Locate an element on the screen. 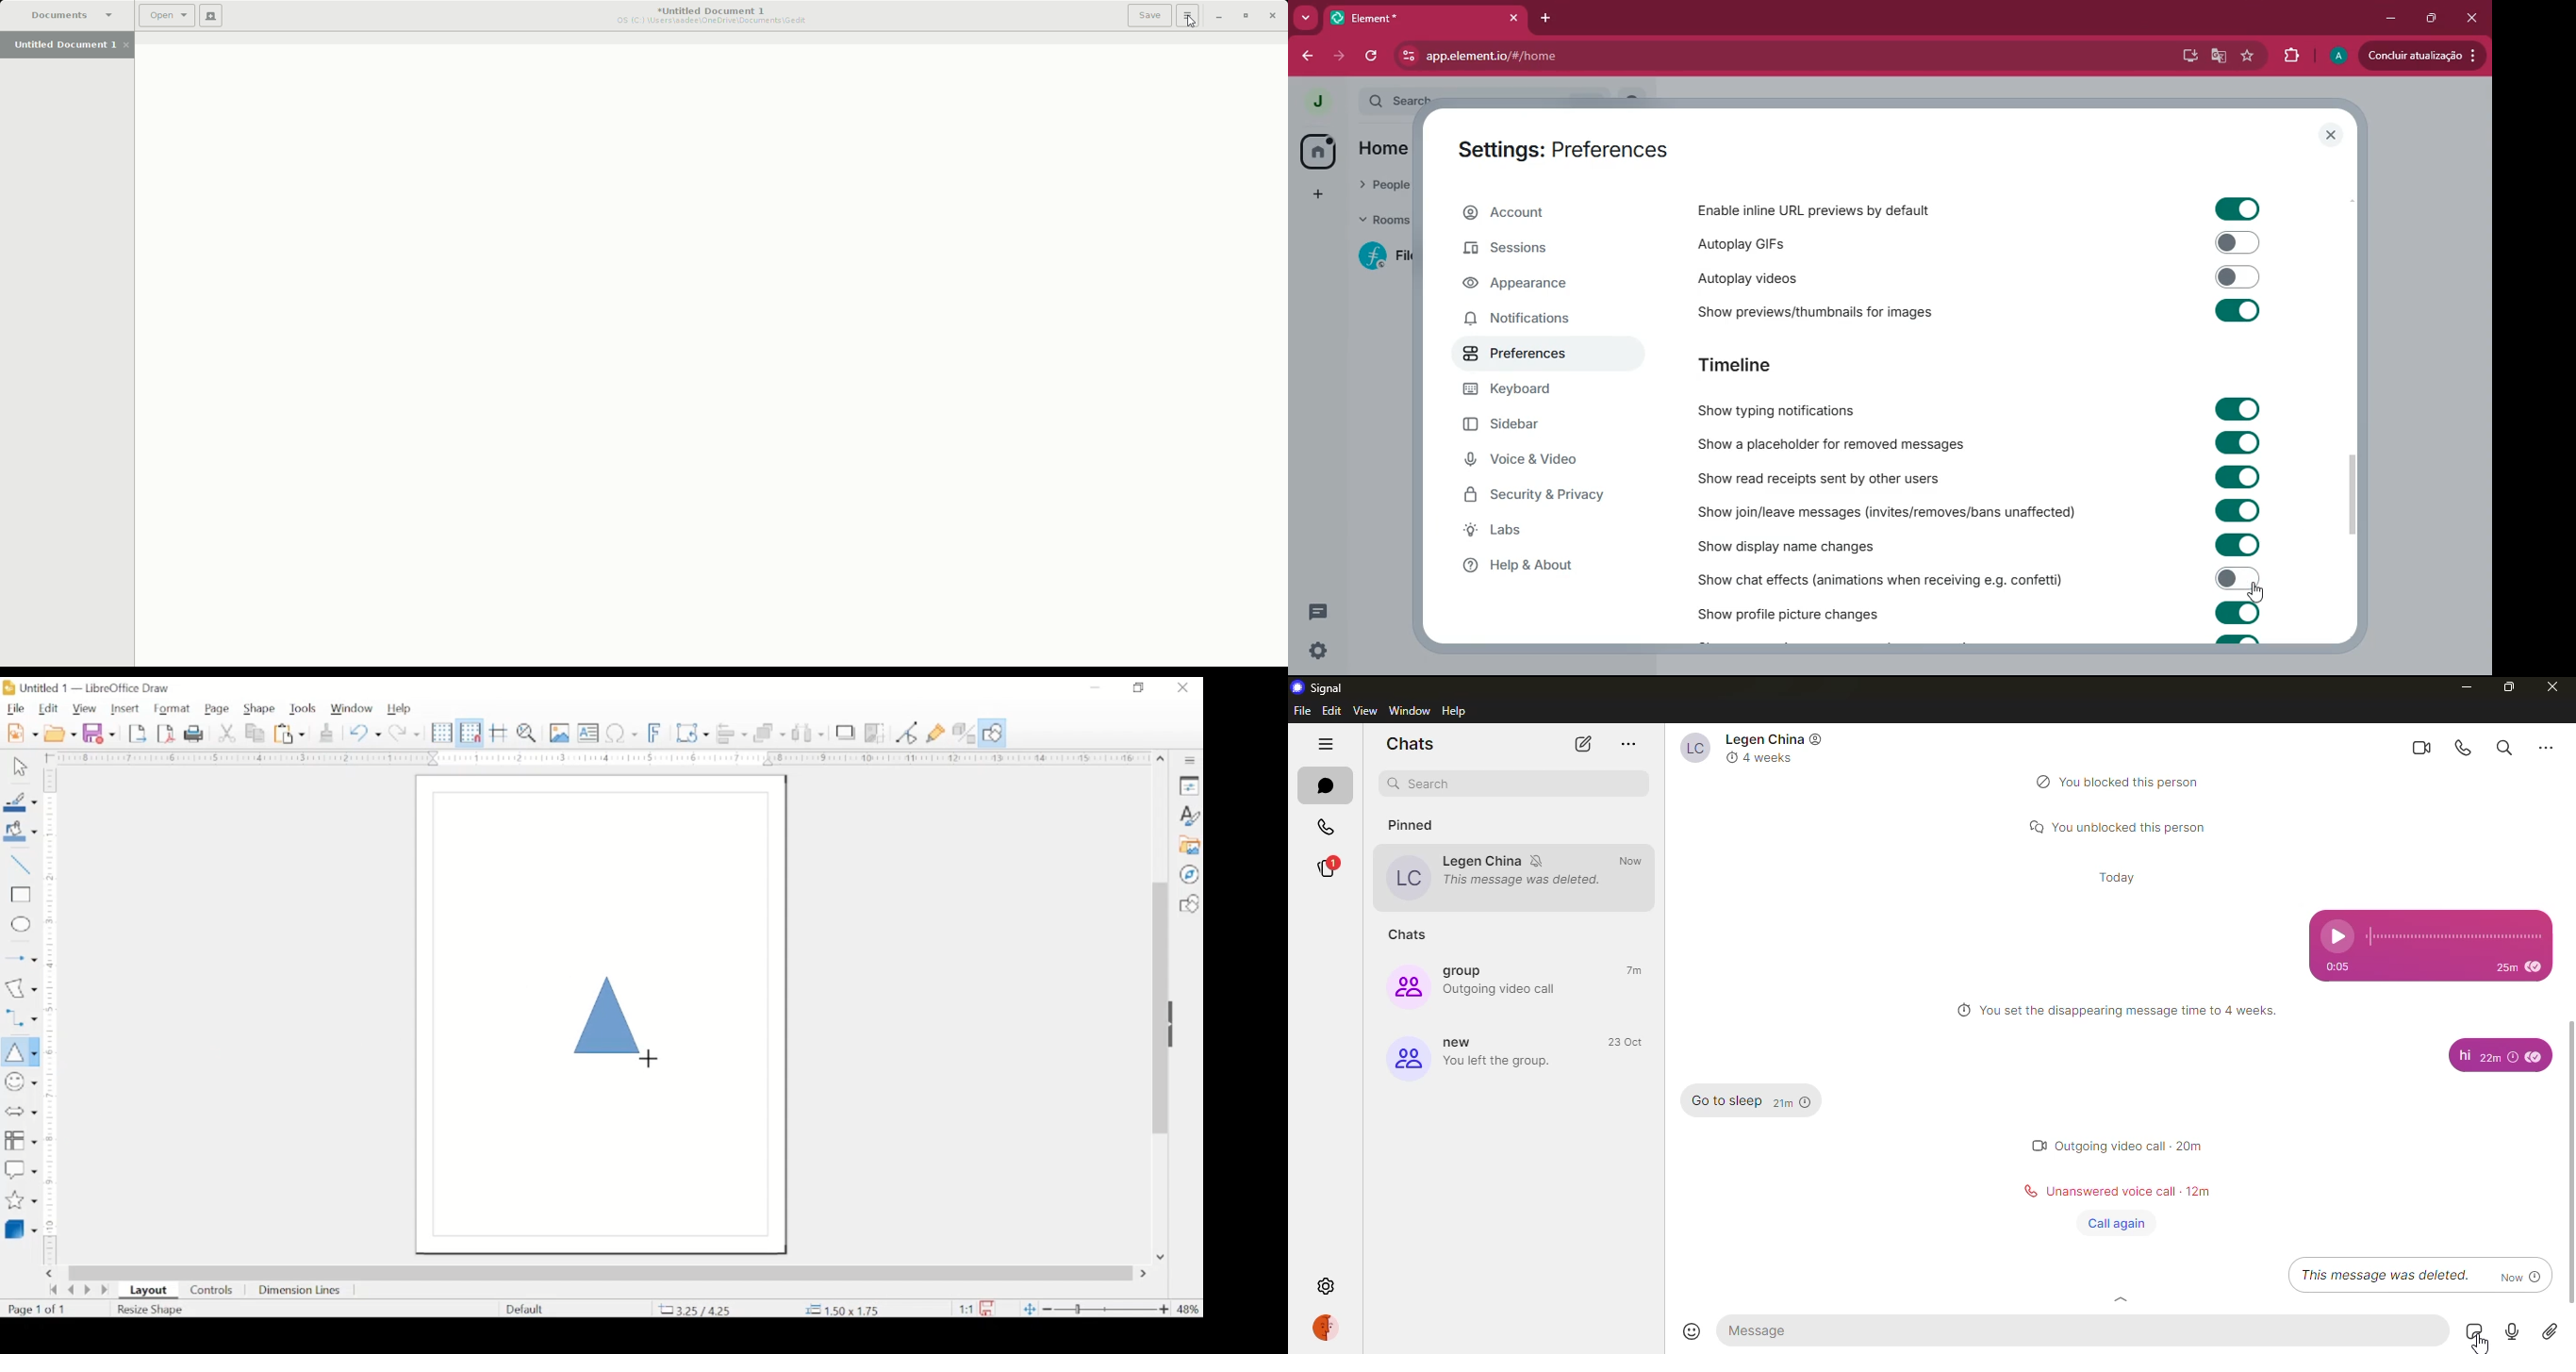 This screenshot has width=2576, height=1372. insert rectangle is located at coordinates (19, 896).